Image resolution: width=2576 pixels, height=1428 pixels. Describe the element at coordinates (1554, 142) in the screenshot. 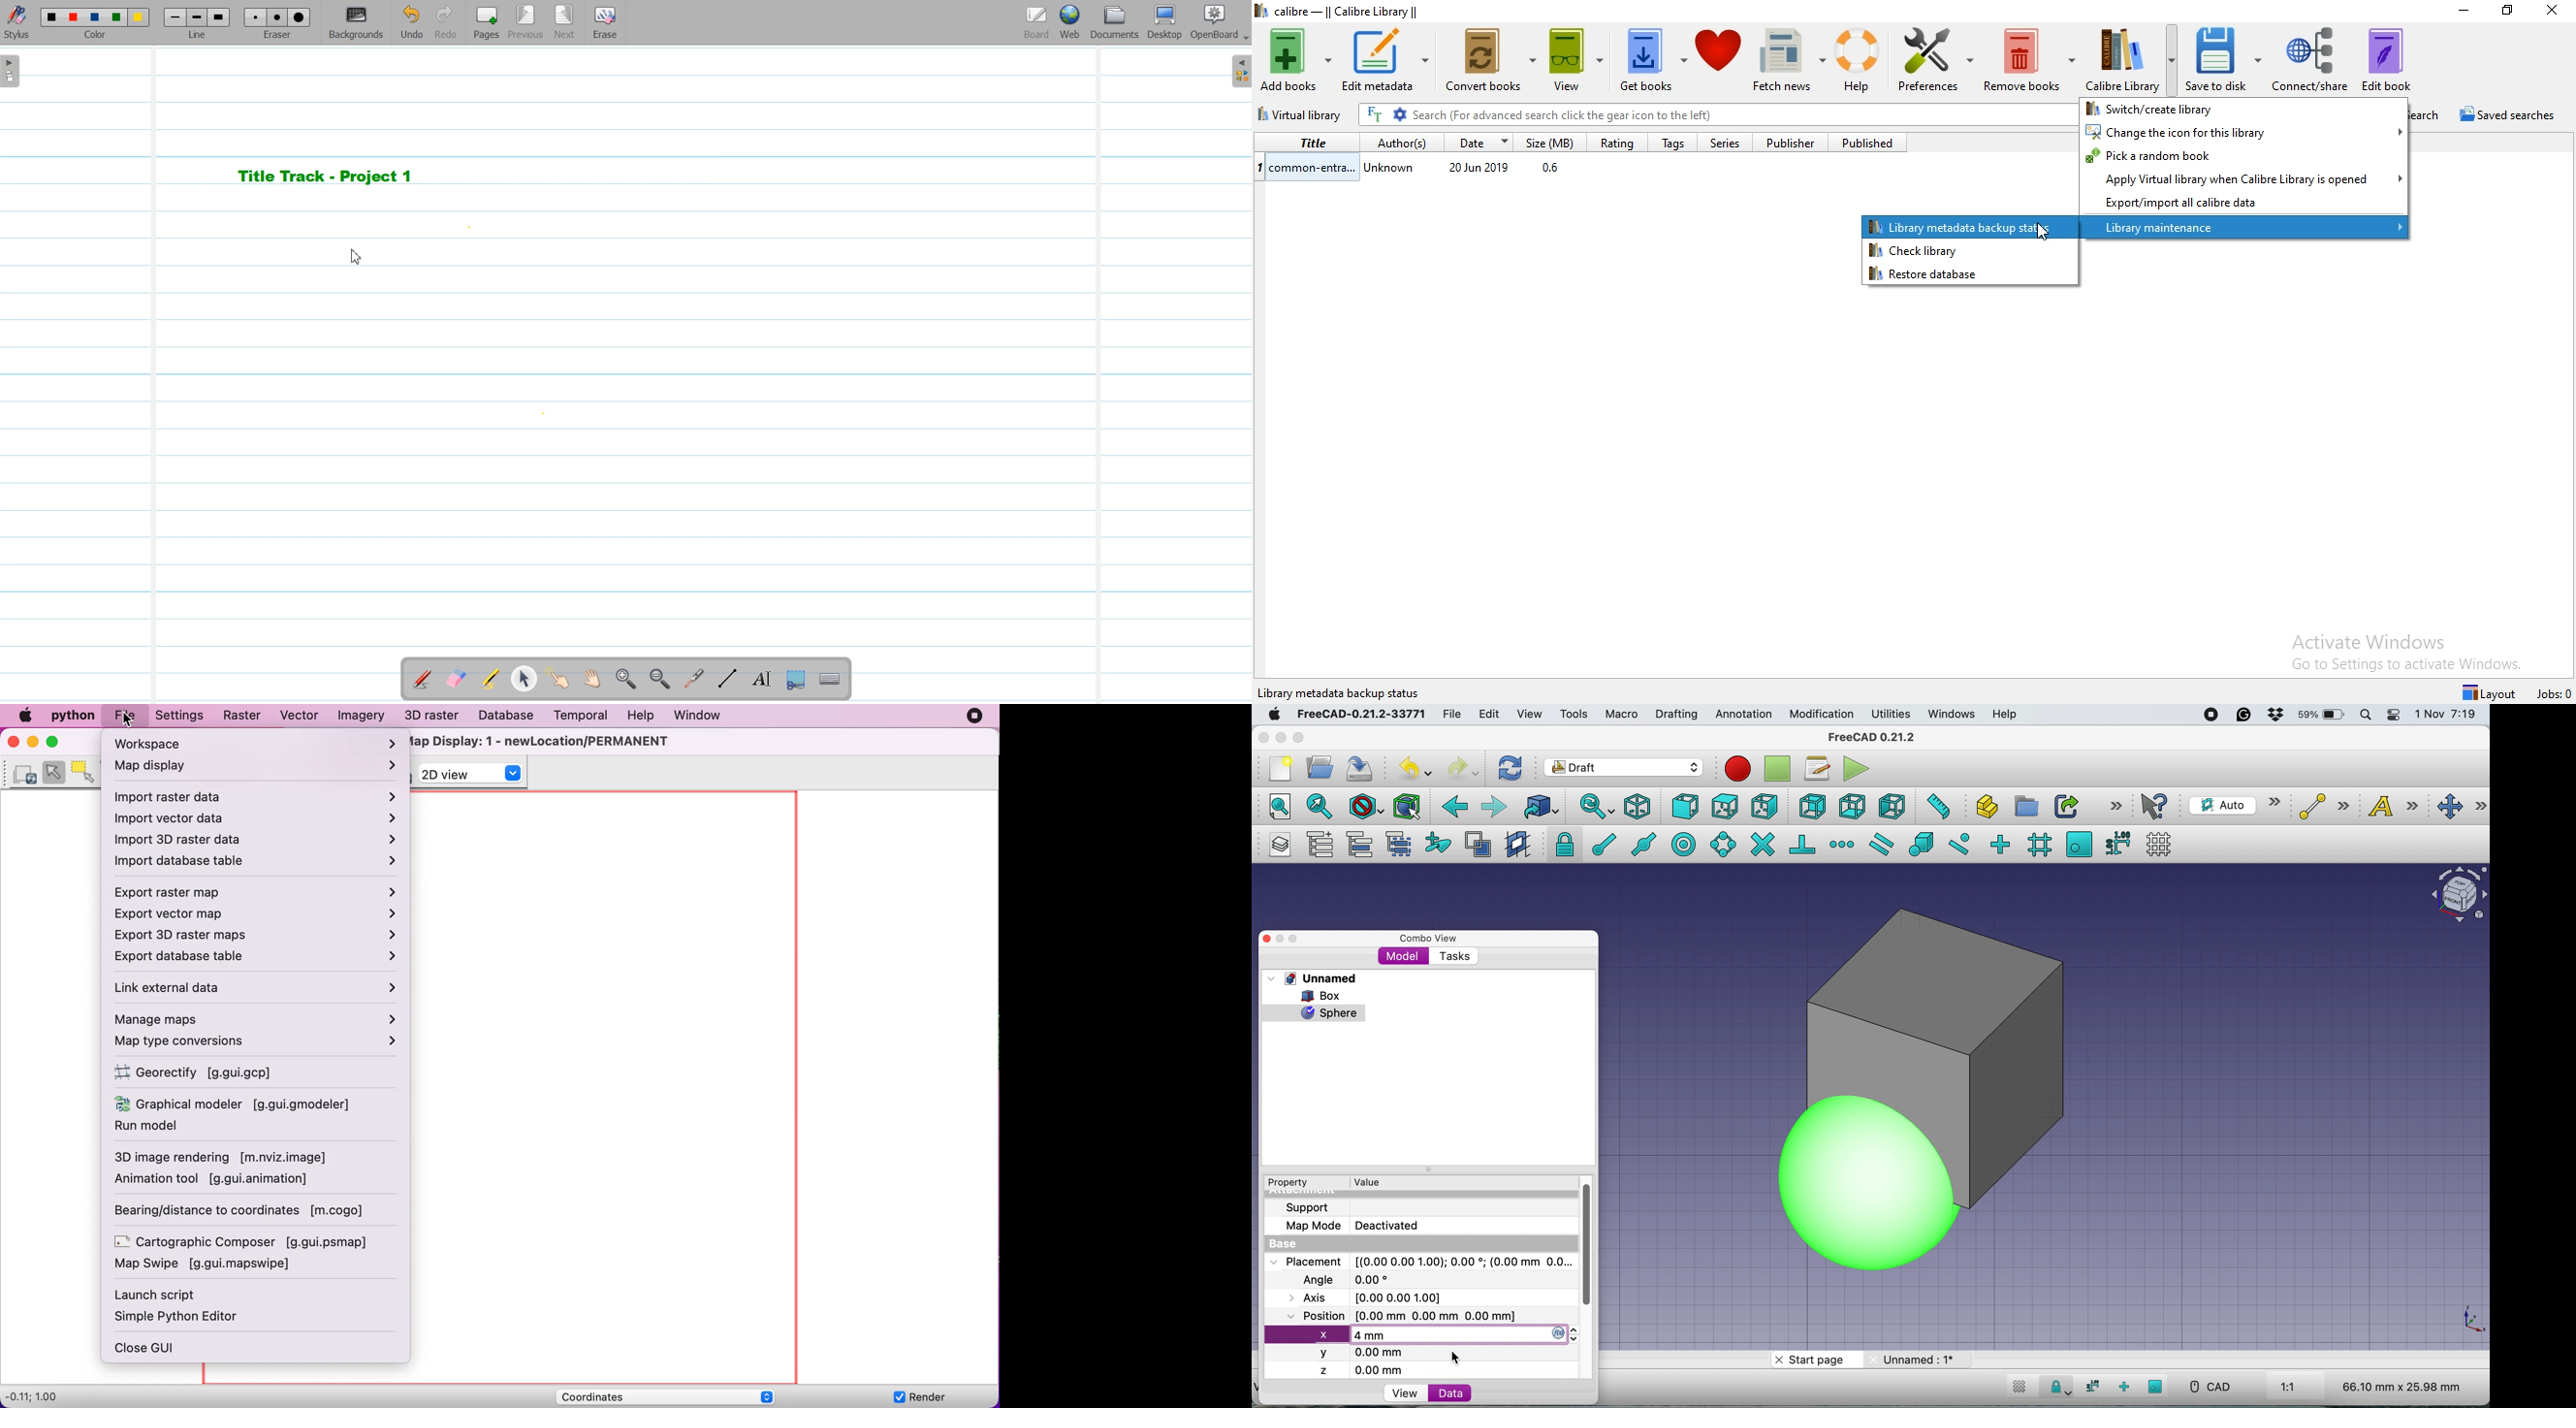

I see `Size (MB)` at that location.